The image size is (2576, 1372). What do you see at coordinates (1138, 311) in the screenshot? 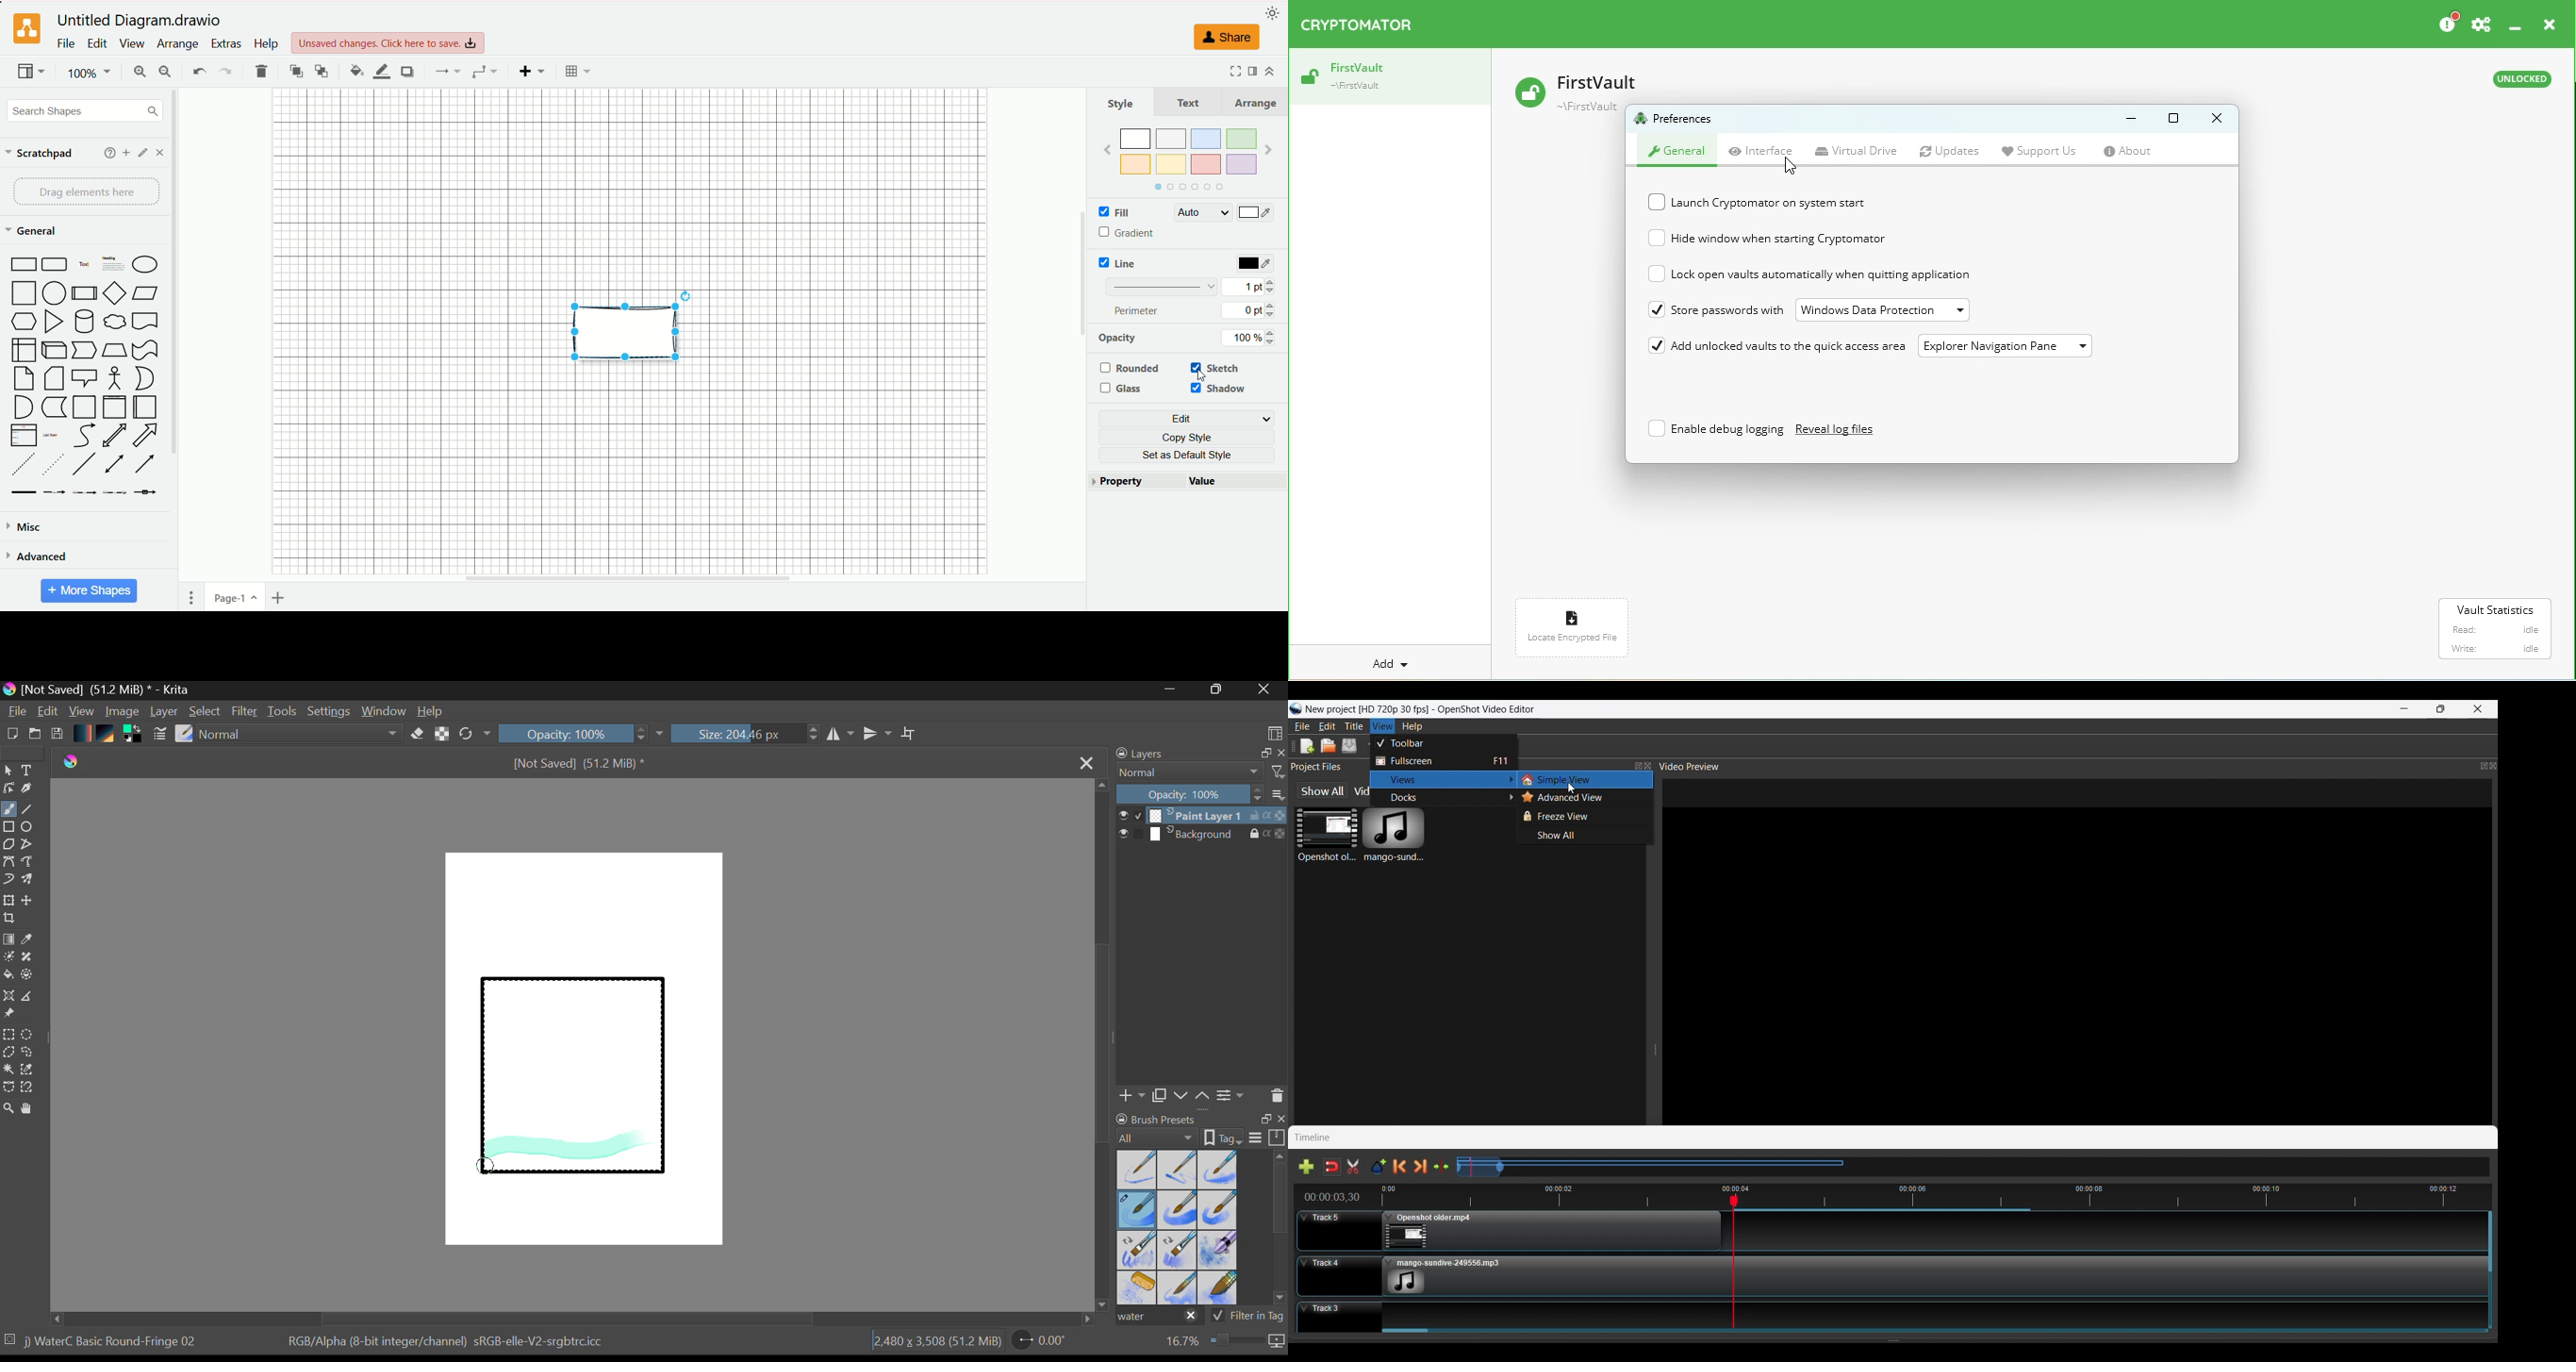
I see `perimeter` at bounding box center [1138, 311].